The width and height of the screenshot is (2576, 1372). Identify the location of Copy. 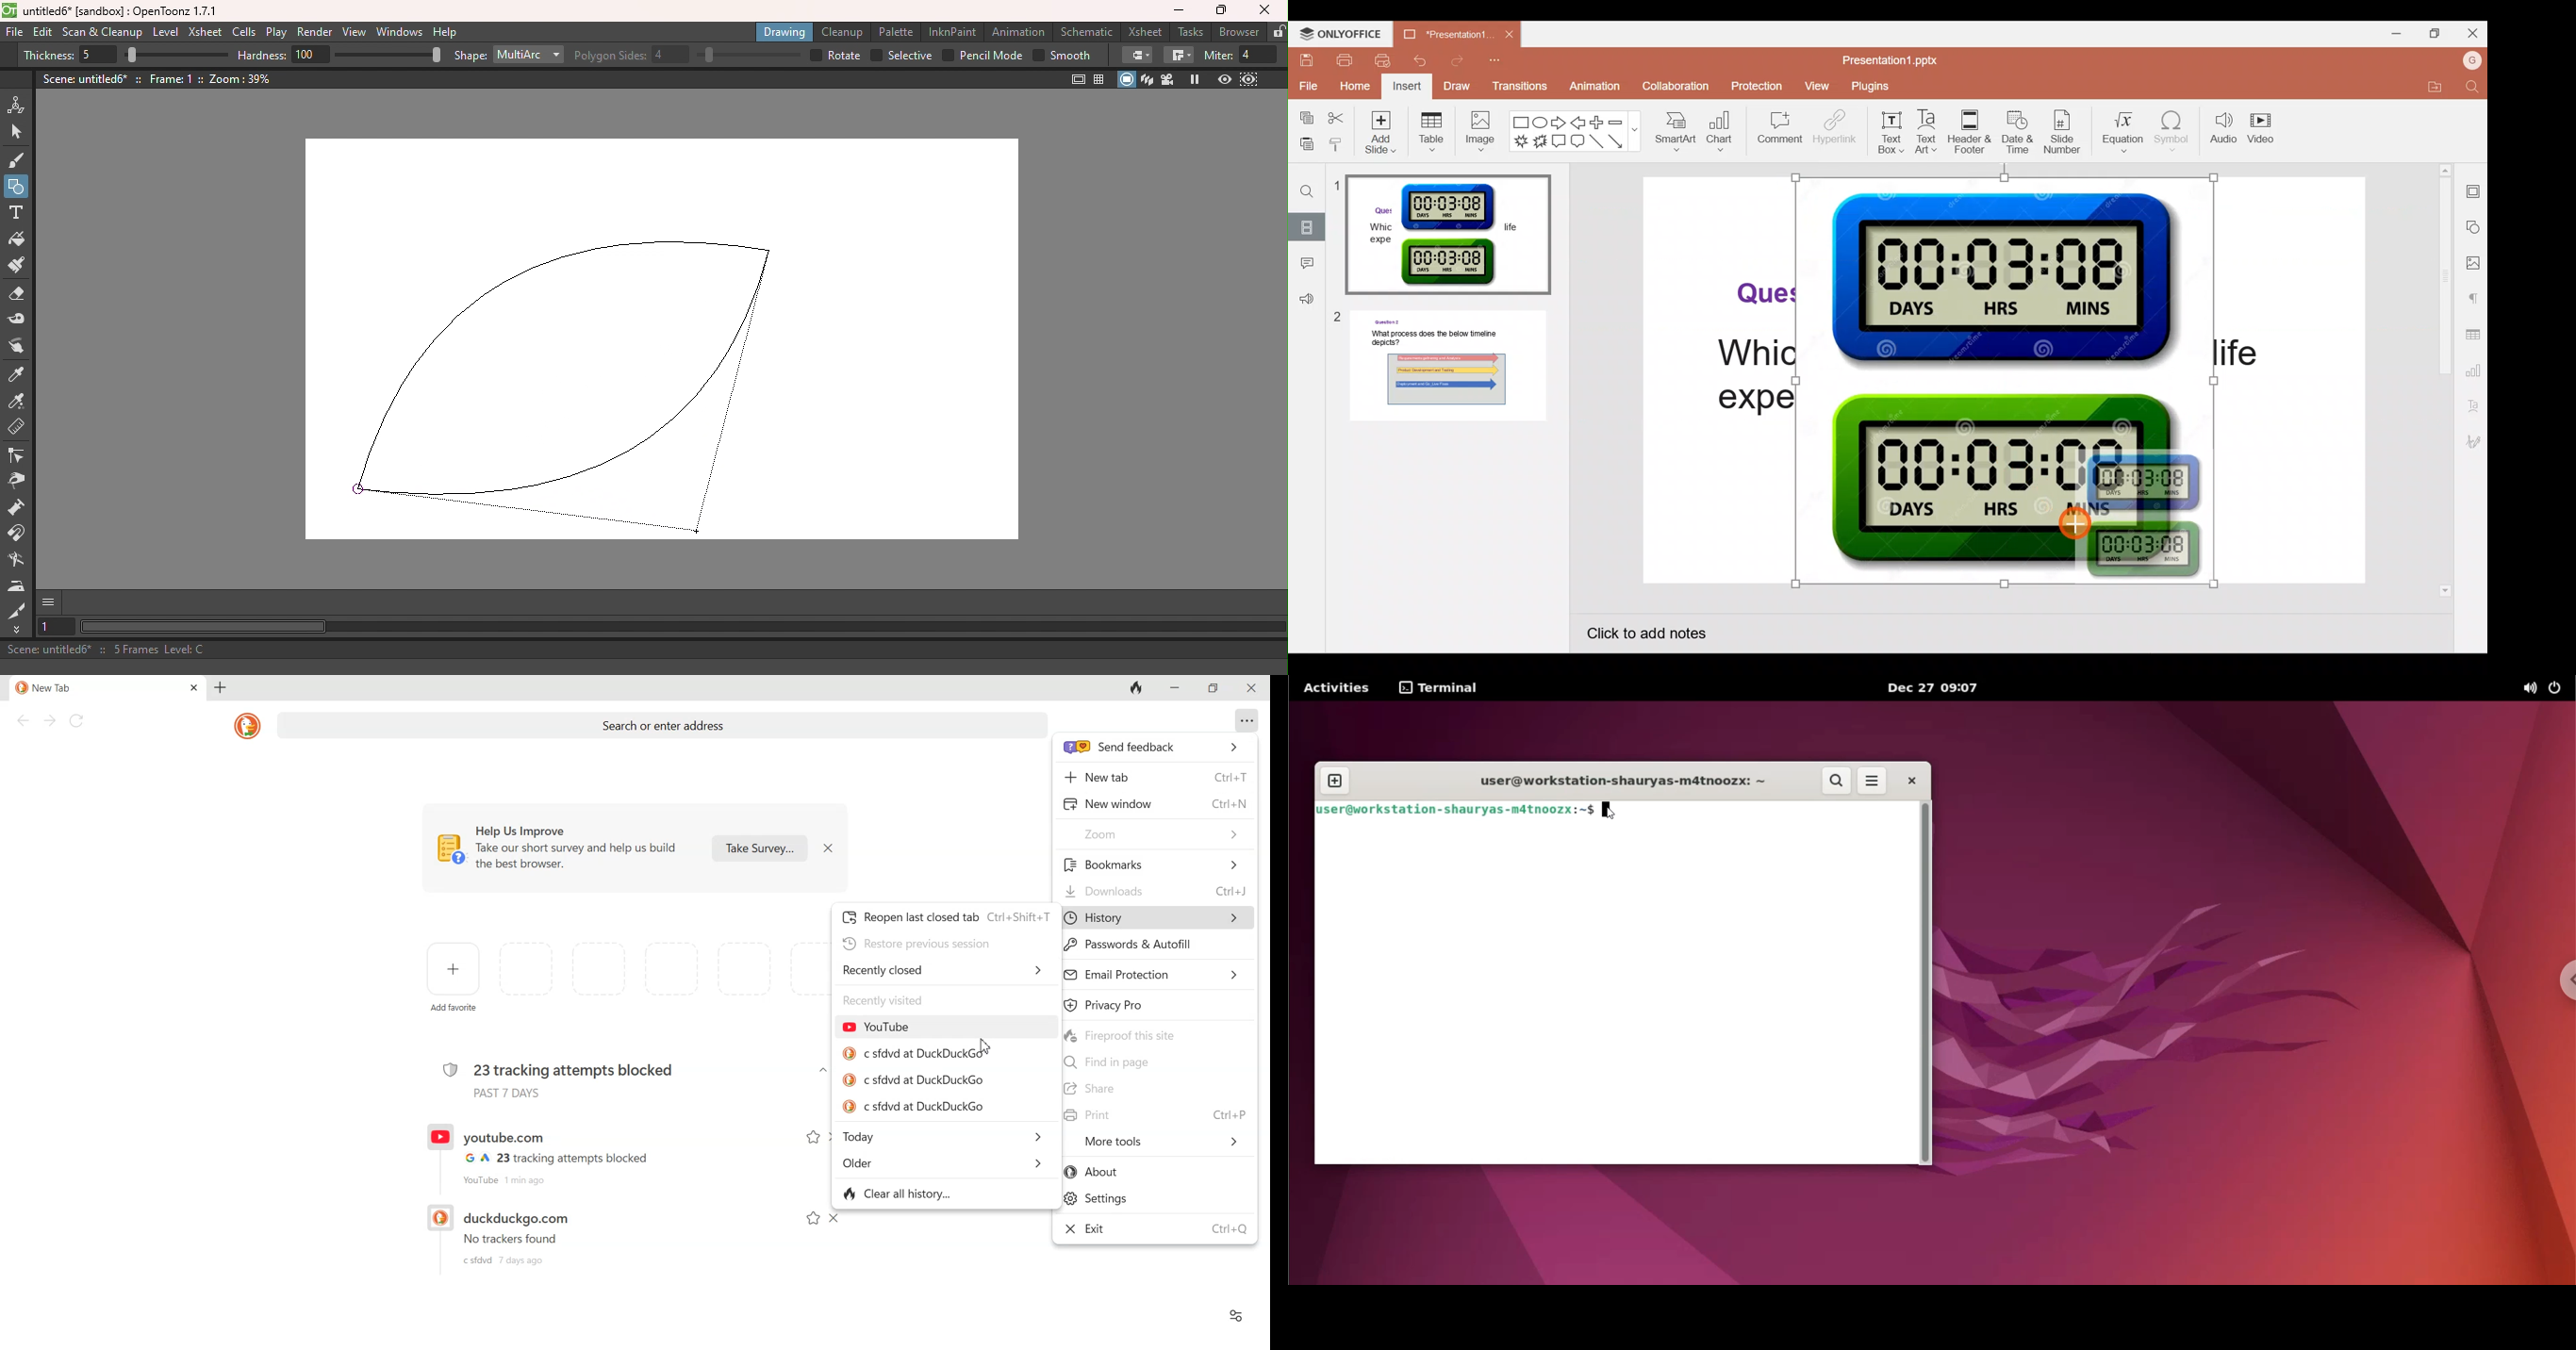
(1304, 118).